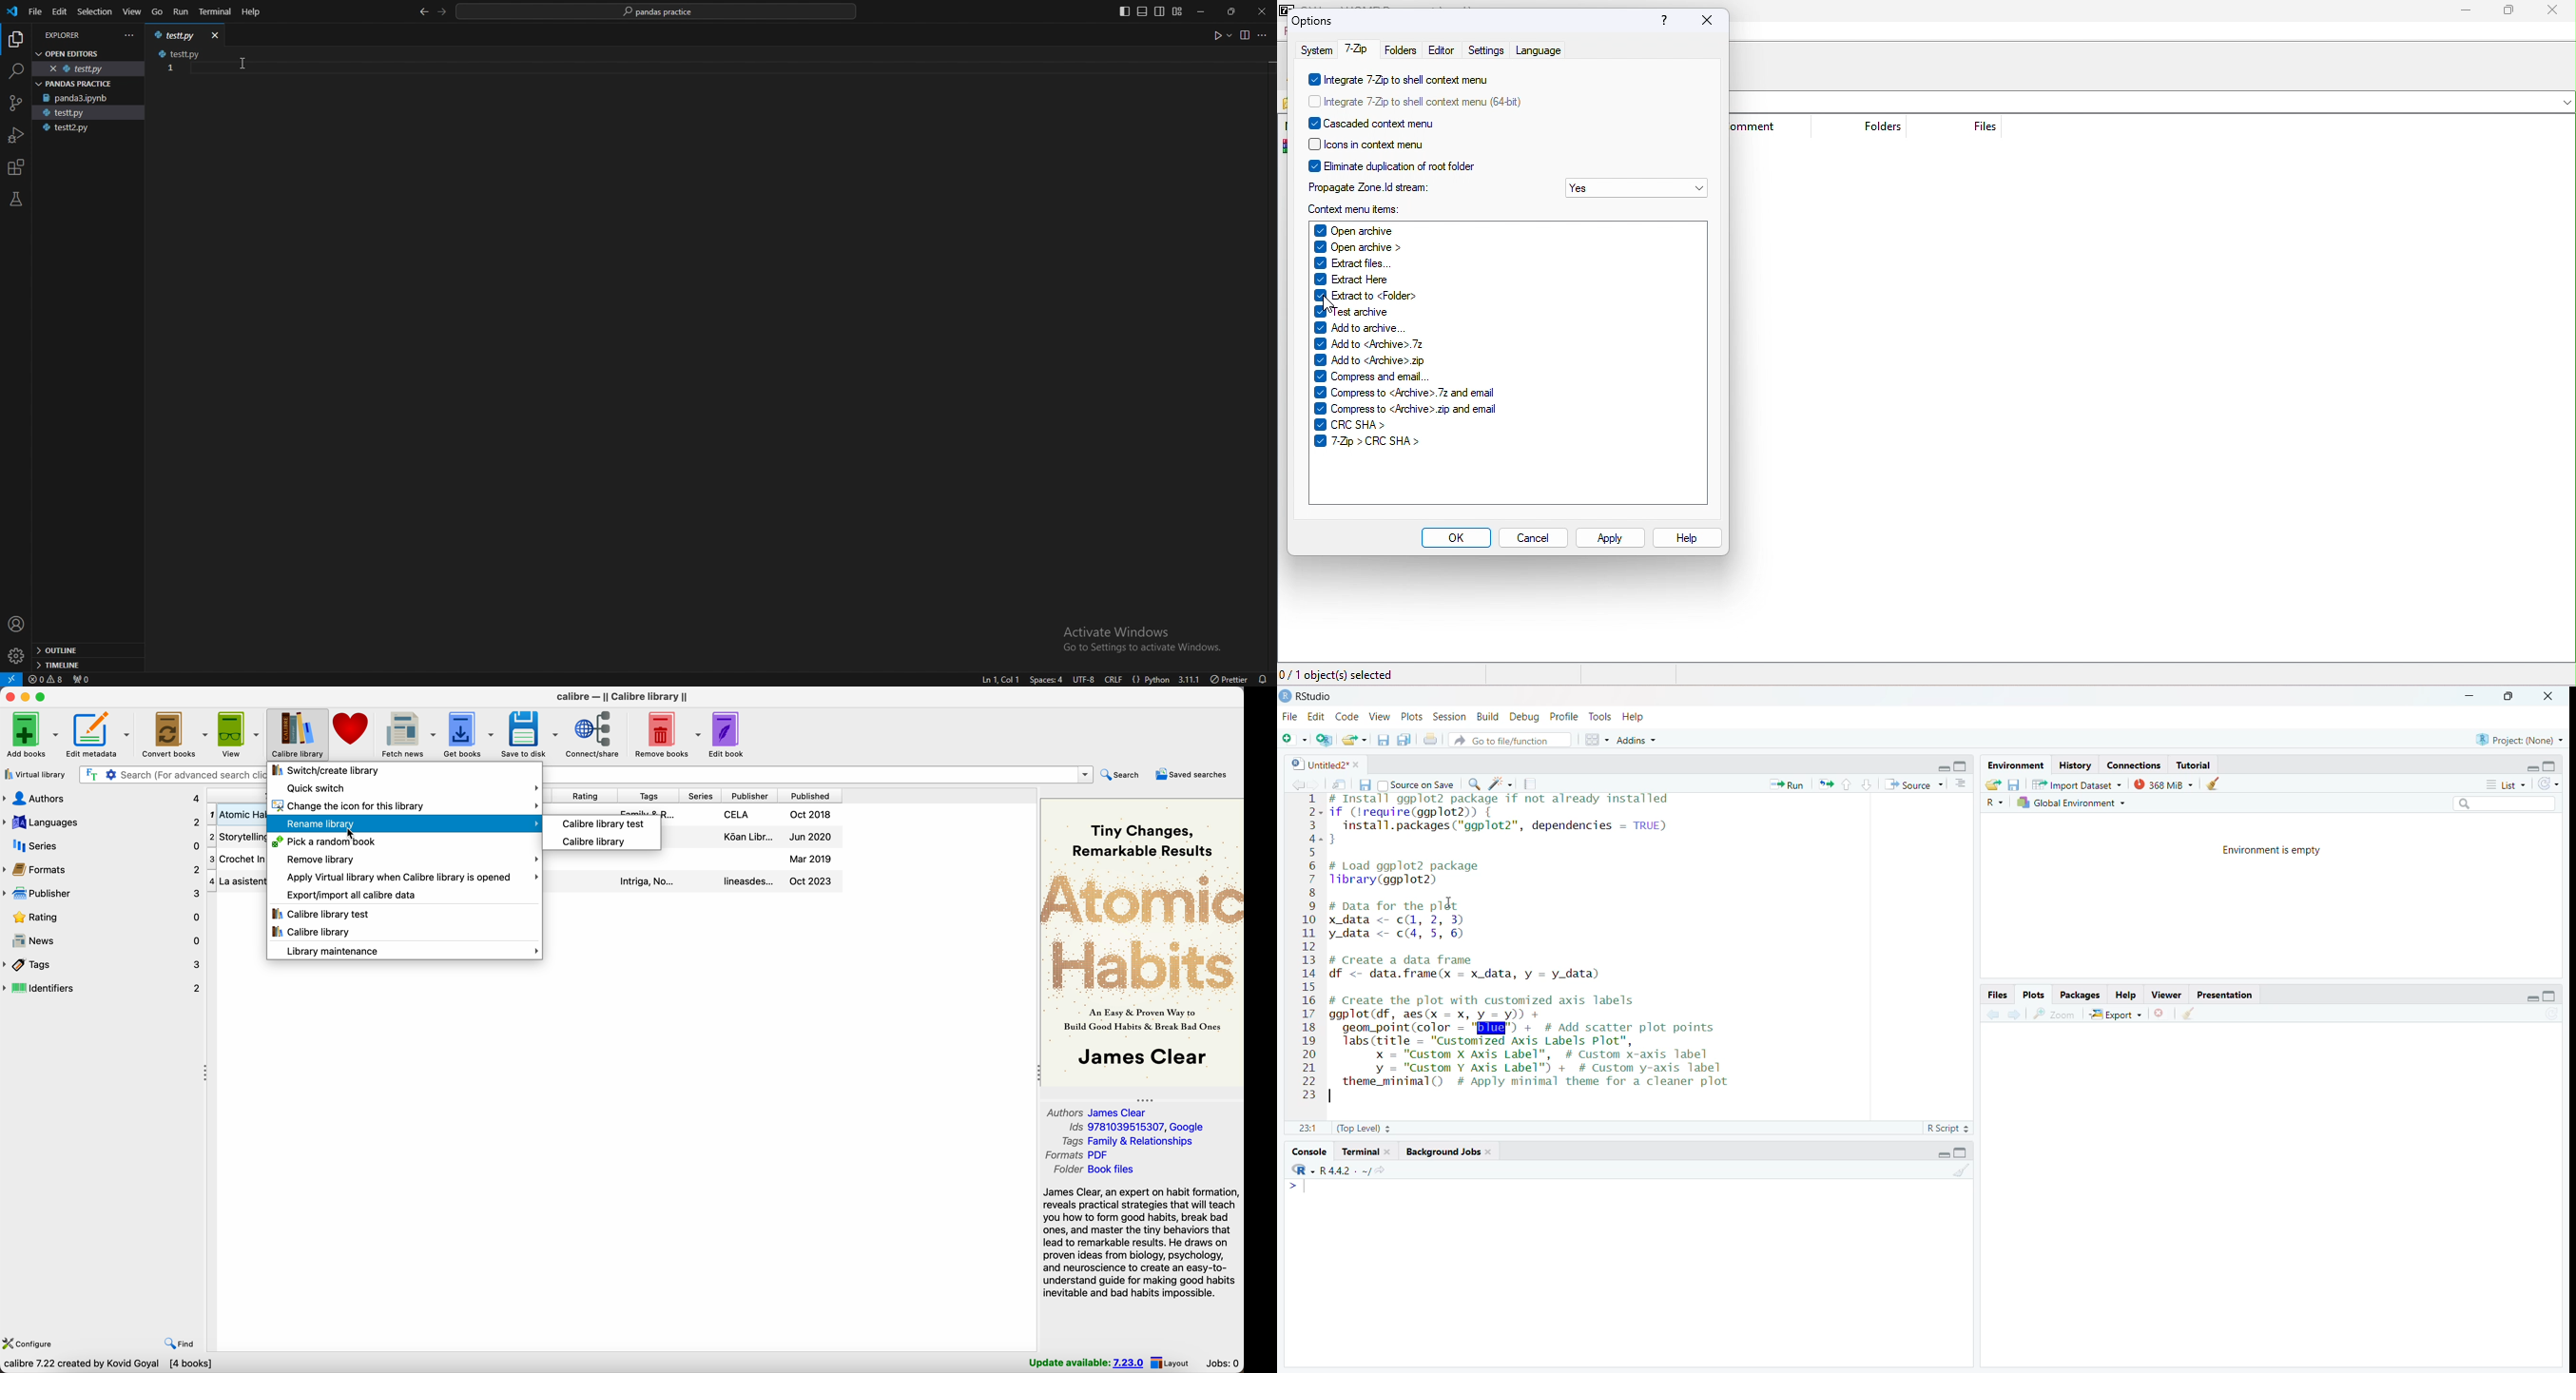  I want to click on more options, so click(1265, 37).